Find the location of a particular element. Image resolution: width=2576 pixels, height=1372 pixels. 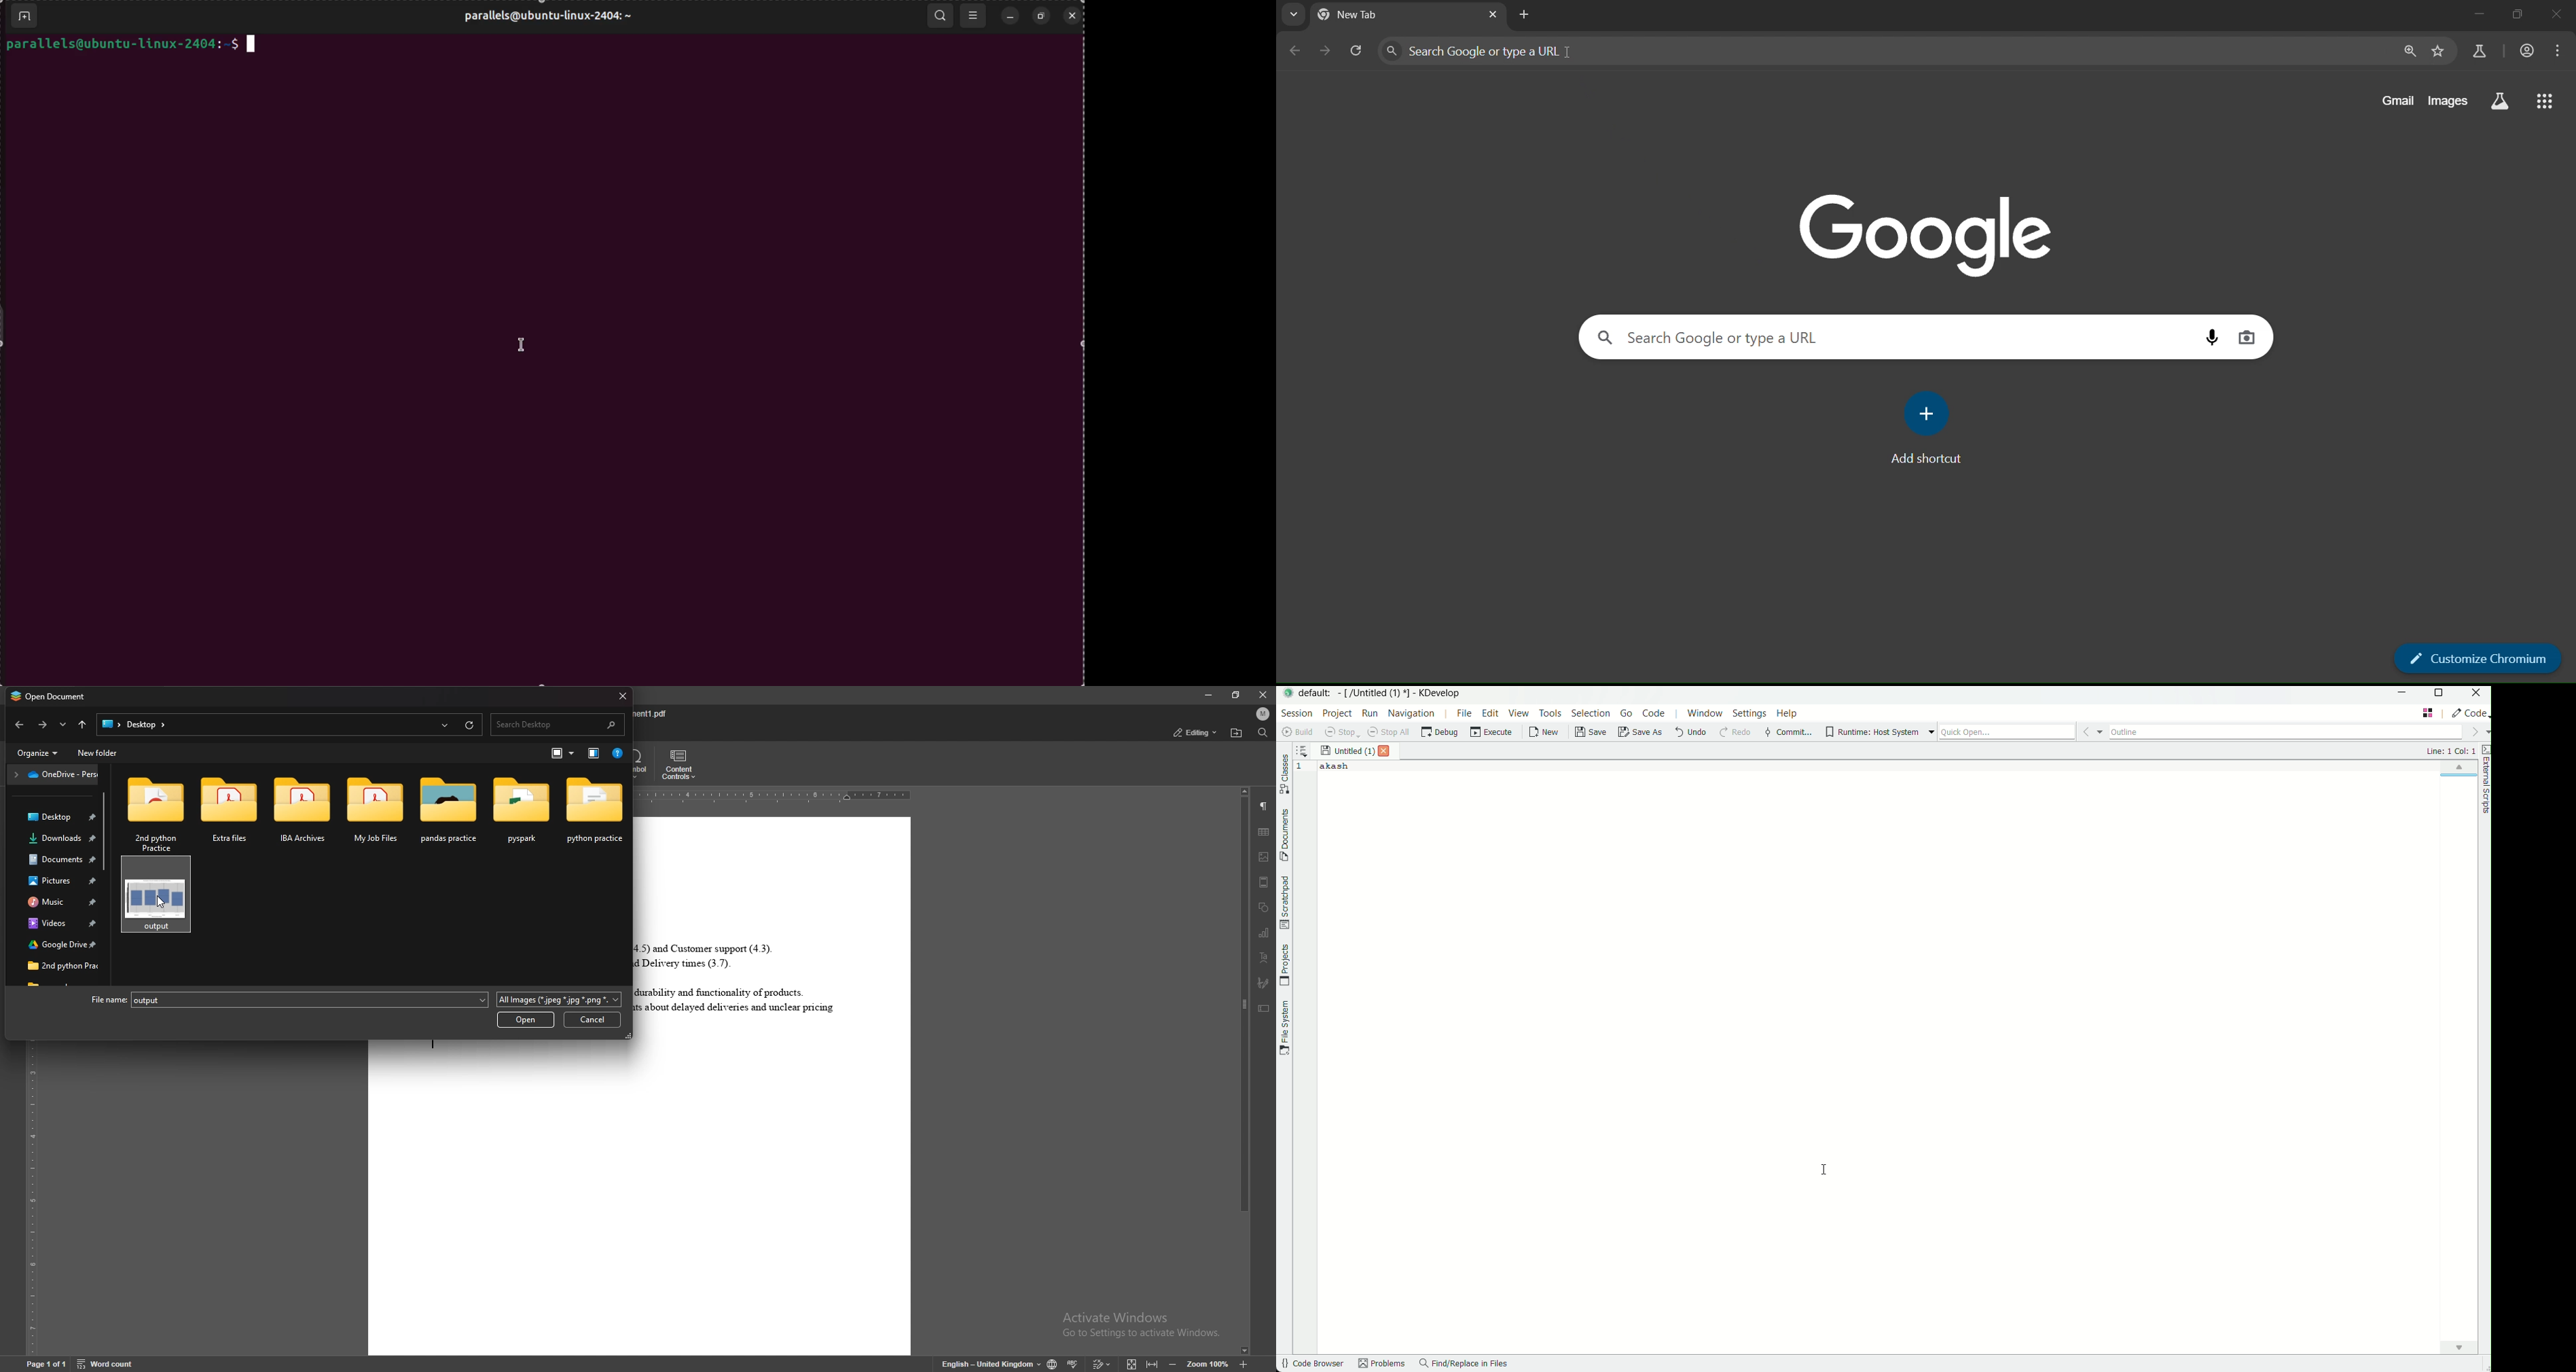

file name is located at coordinates (652, 713).